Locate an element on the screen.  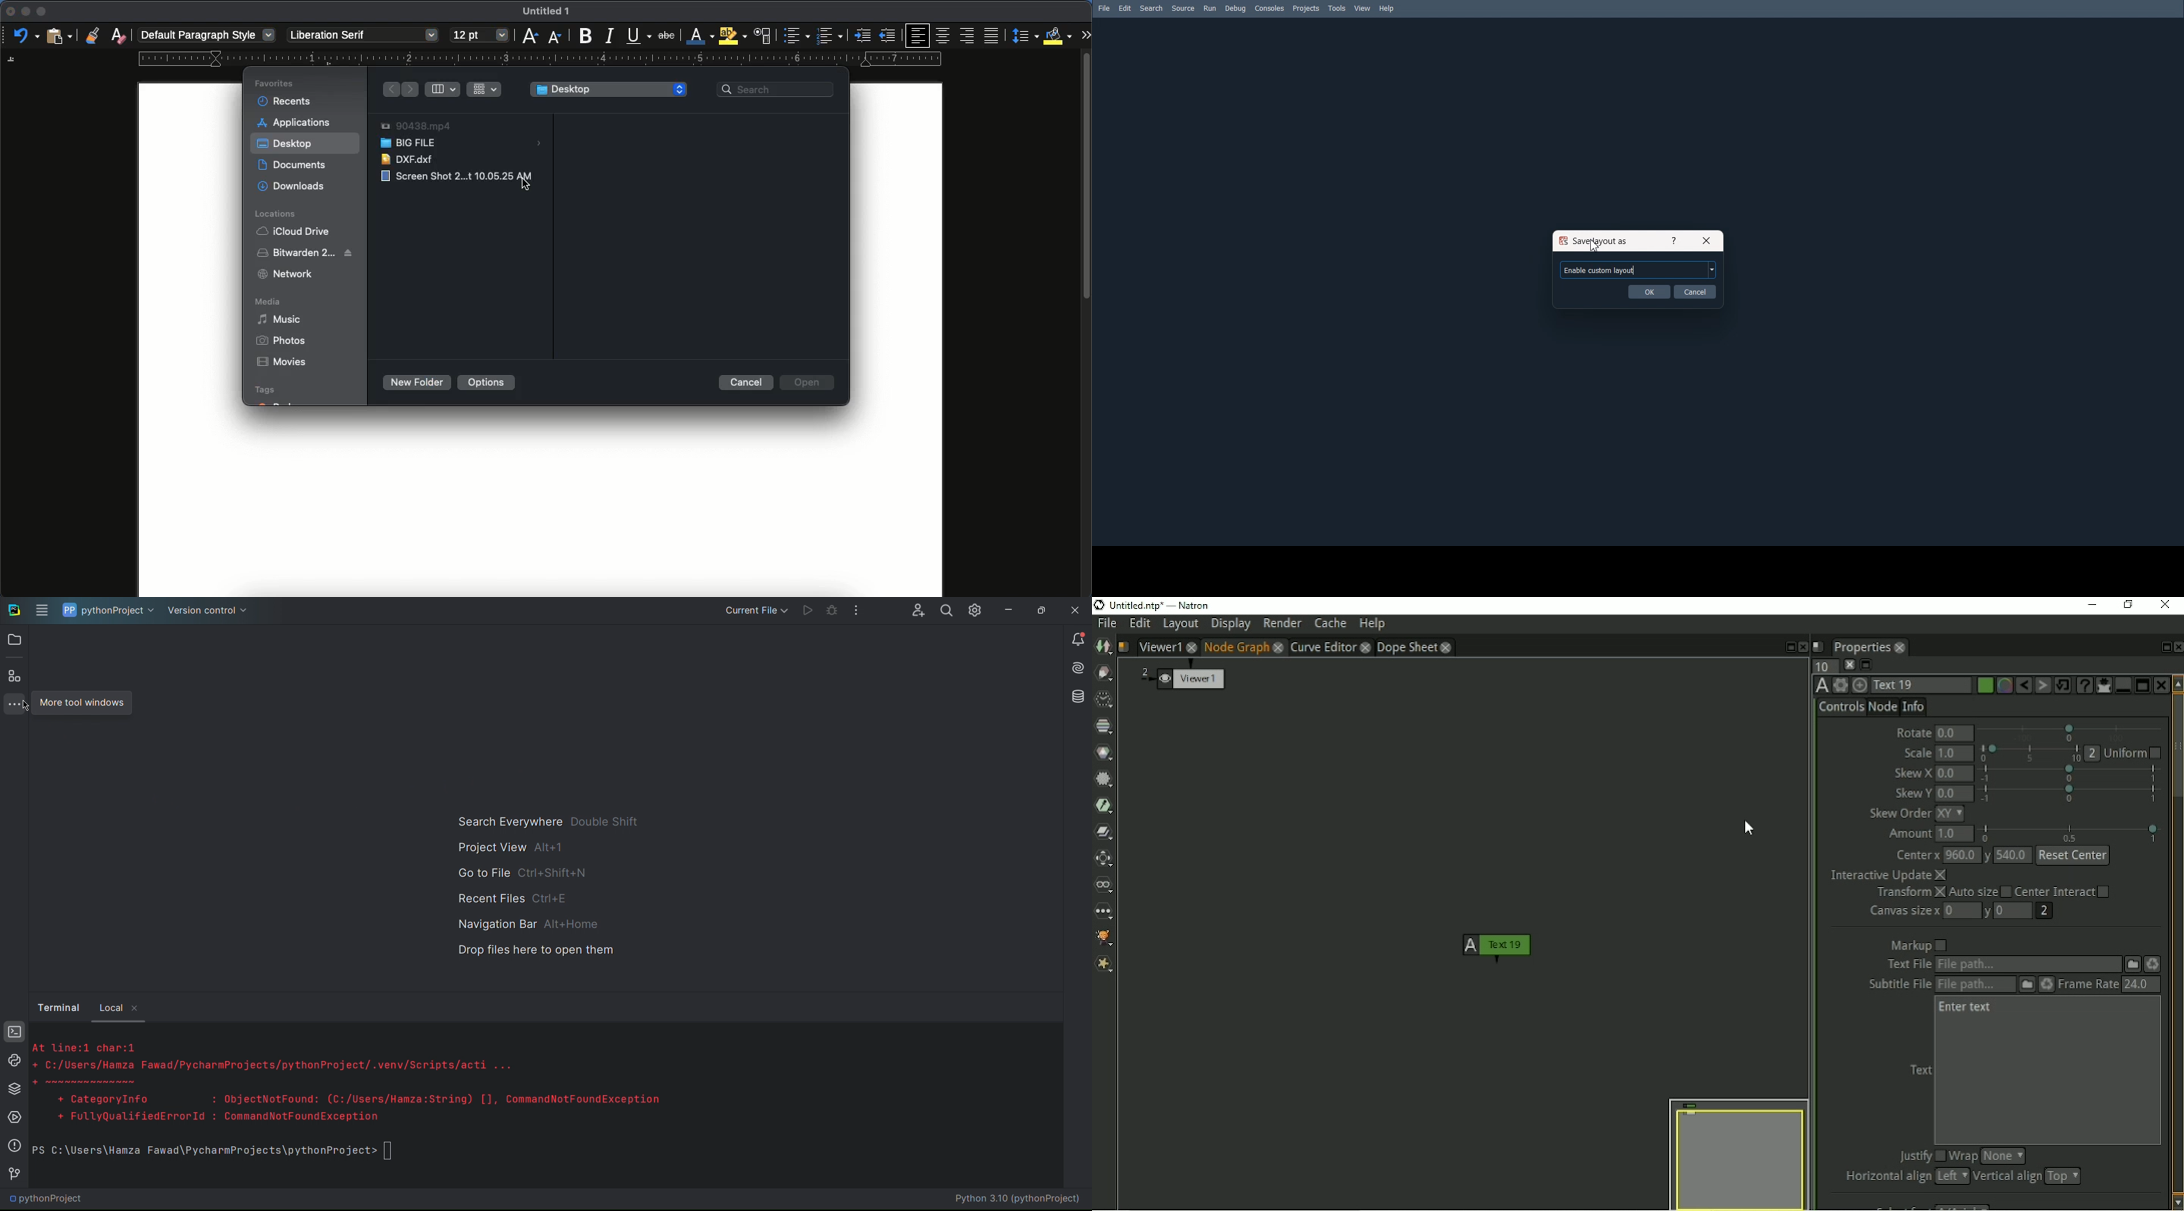
clear formatting is located at coordinates (119, 36).